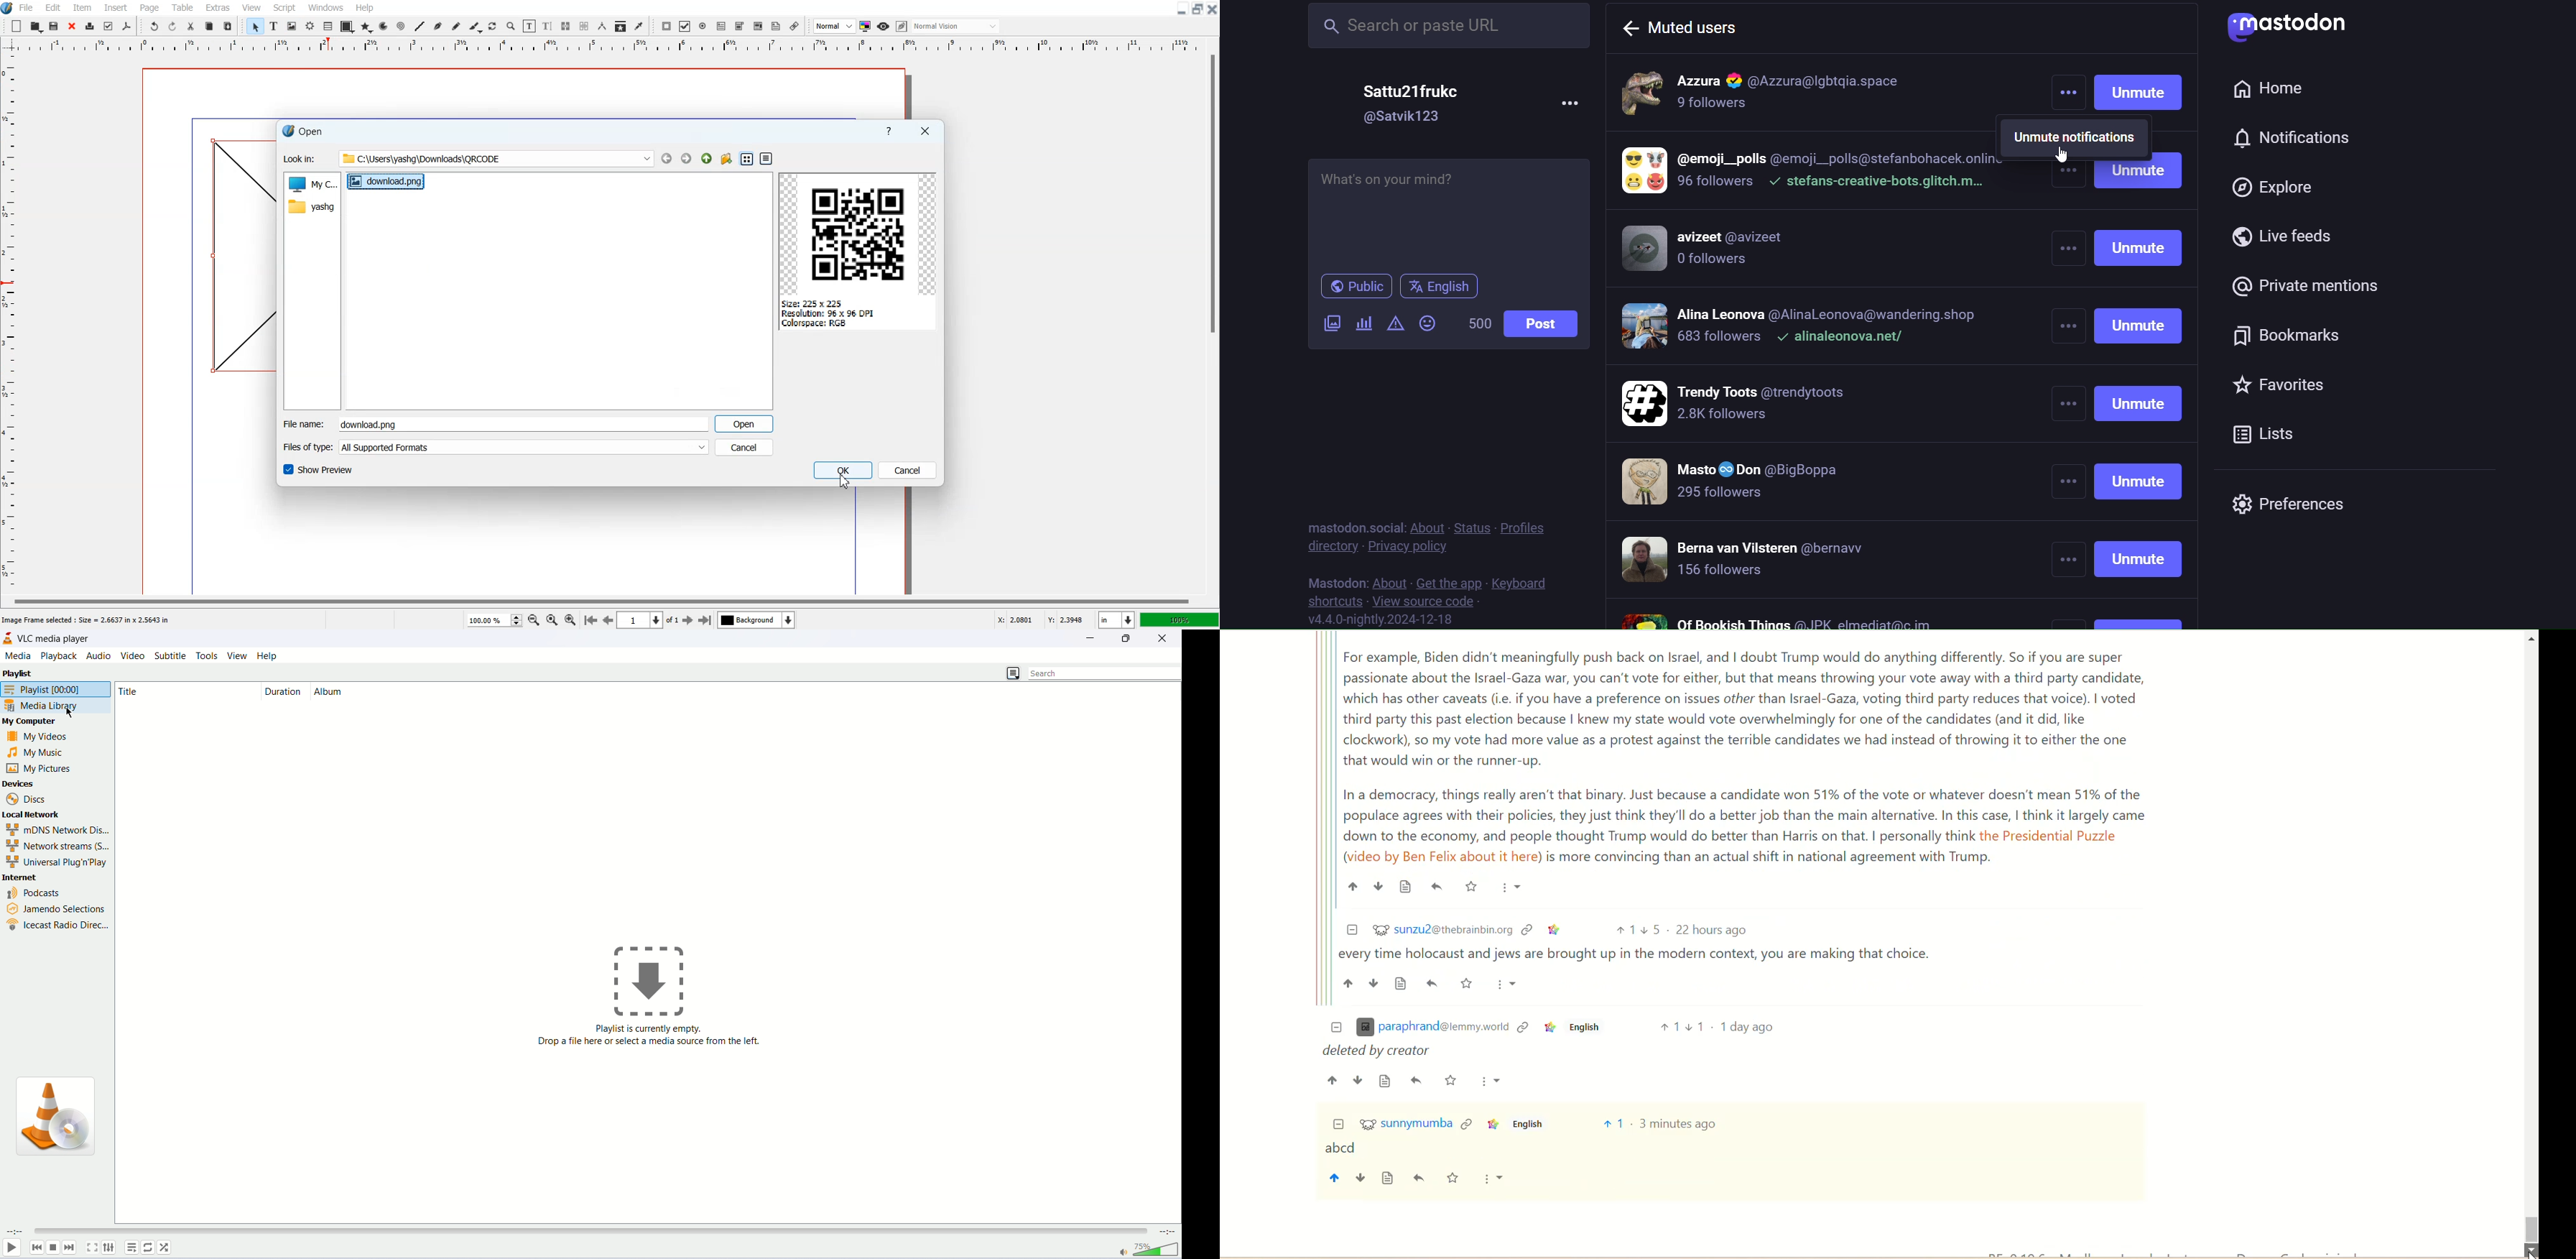  What do you see at coordinates (1438, 886) in the screenshot?
I see `Reply` at bounding box center [1438, 886].